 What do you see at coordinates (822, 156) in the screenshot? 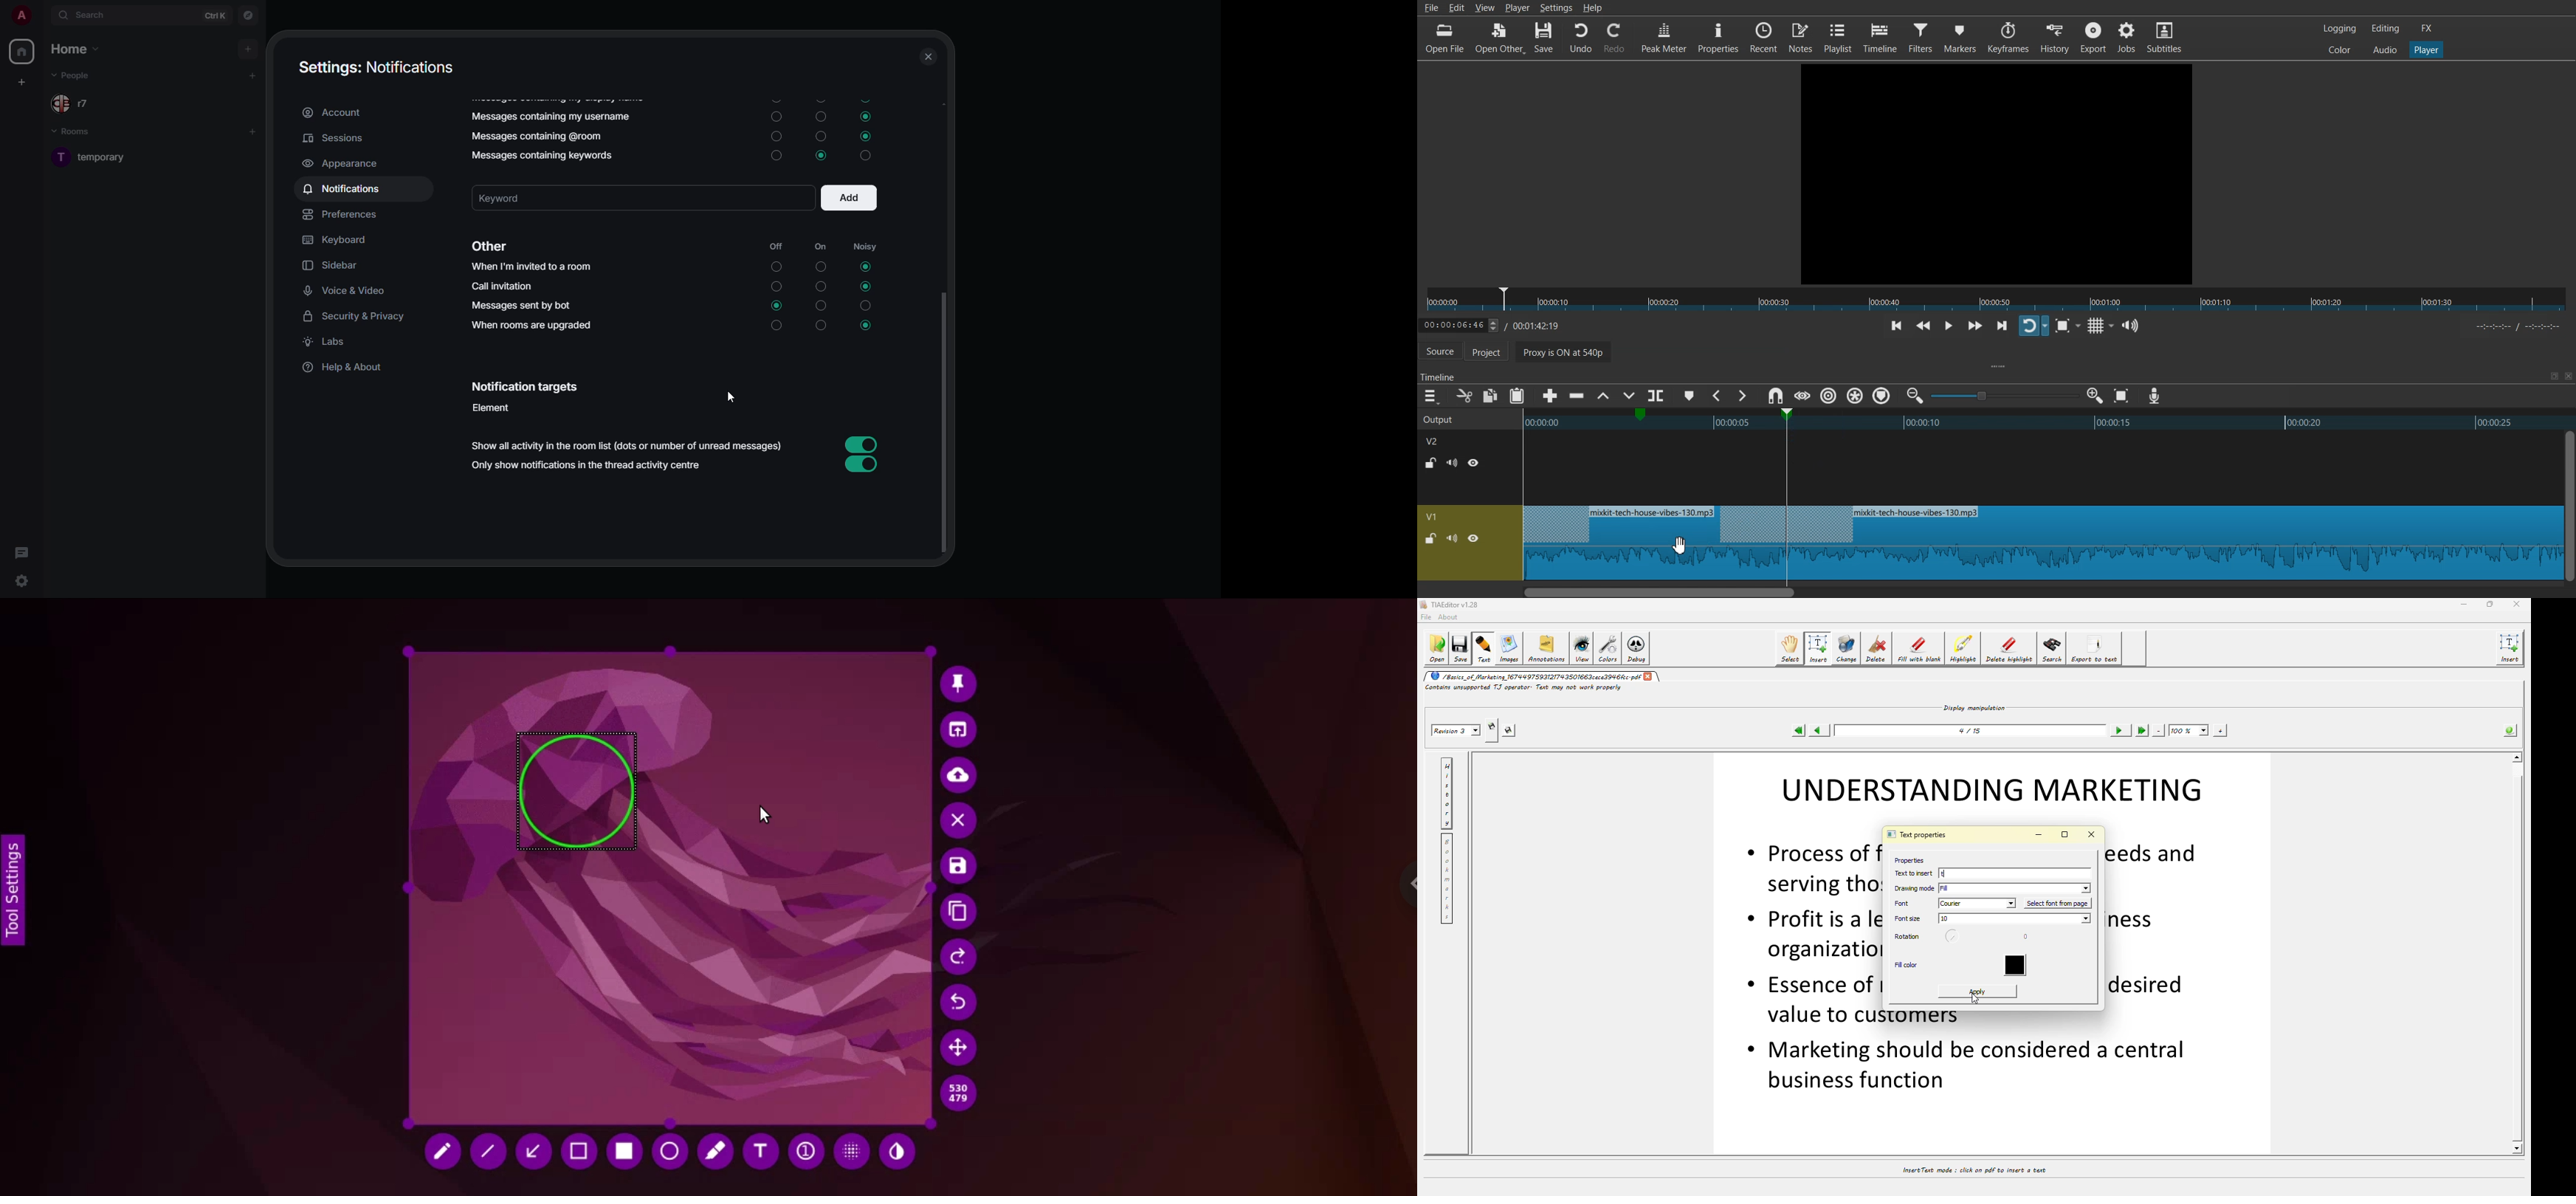
I see `selected` at bounding box center [822, 156].